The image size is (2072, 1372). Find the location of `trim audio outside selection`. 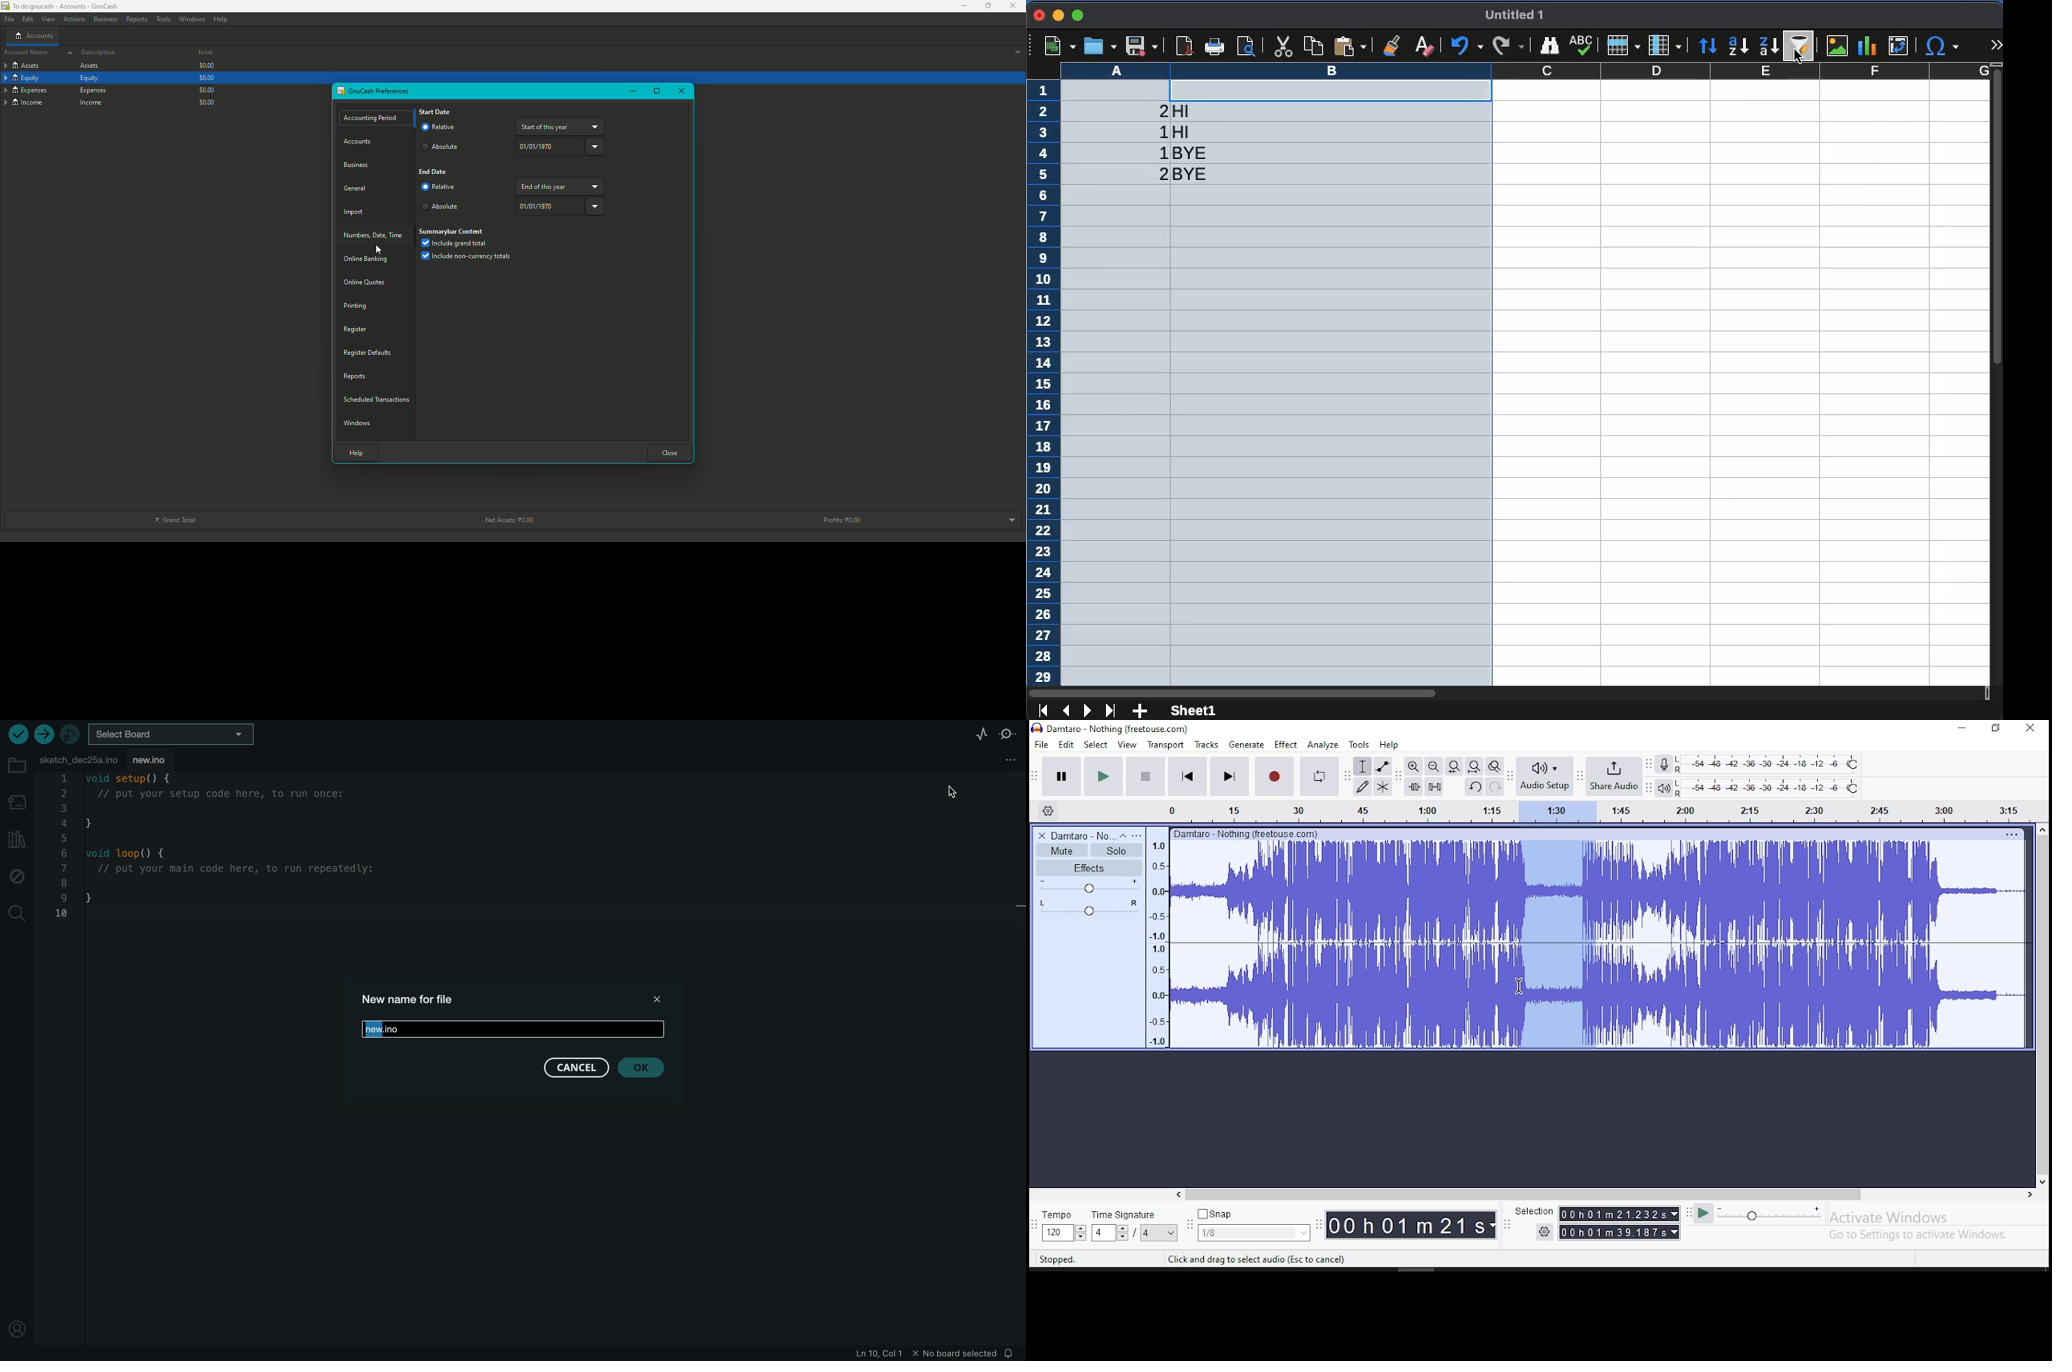

trim audio outside selection is located at coordinates (1415, 787).